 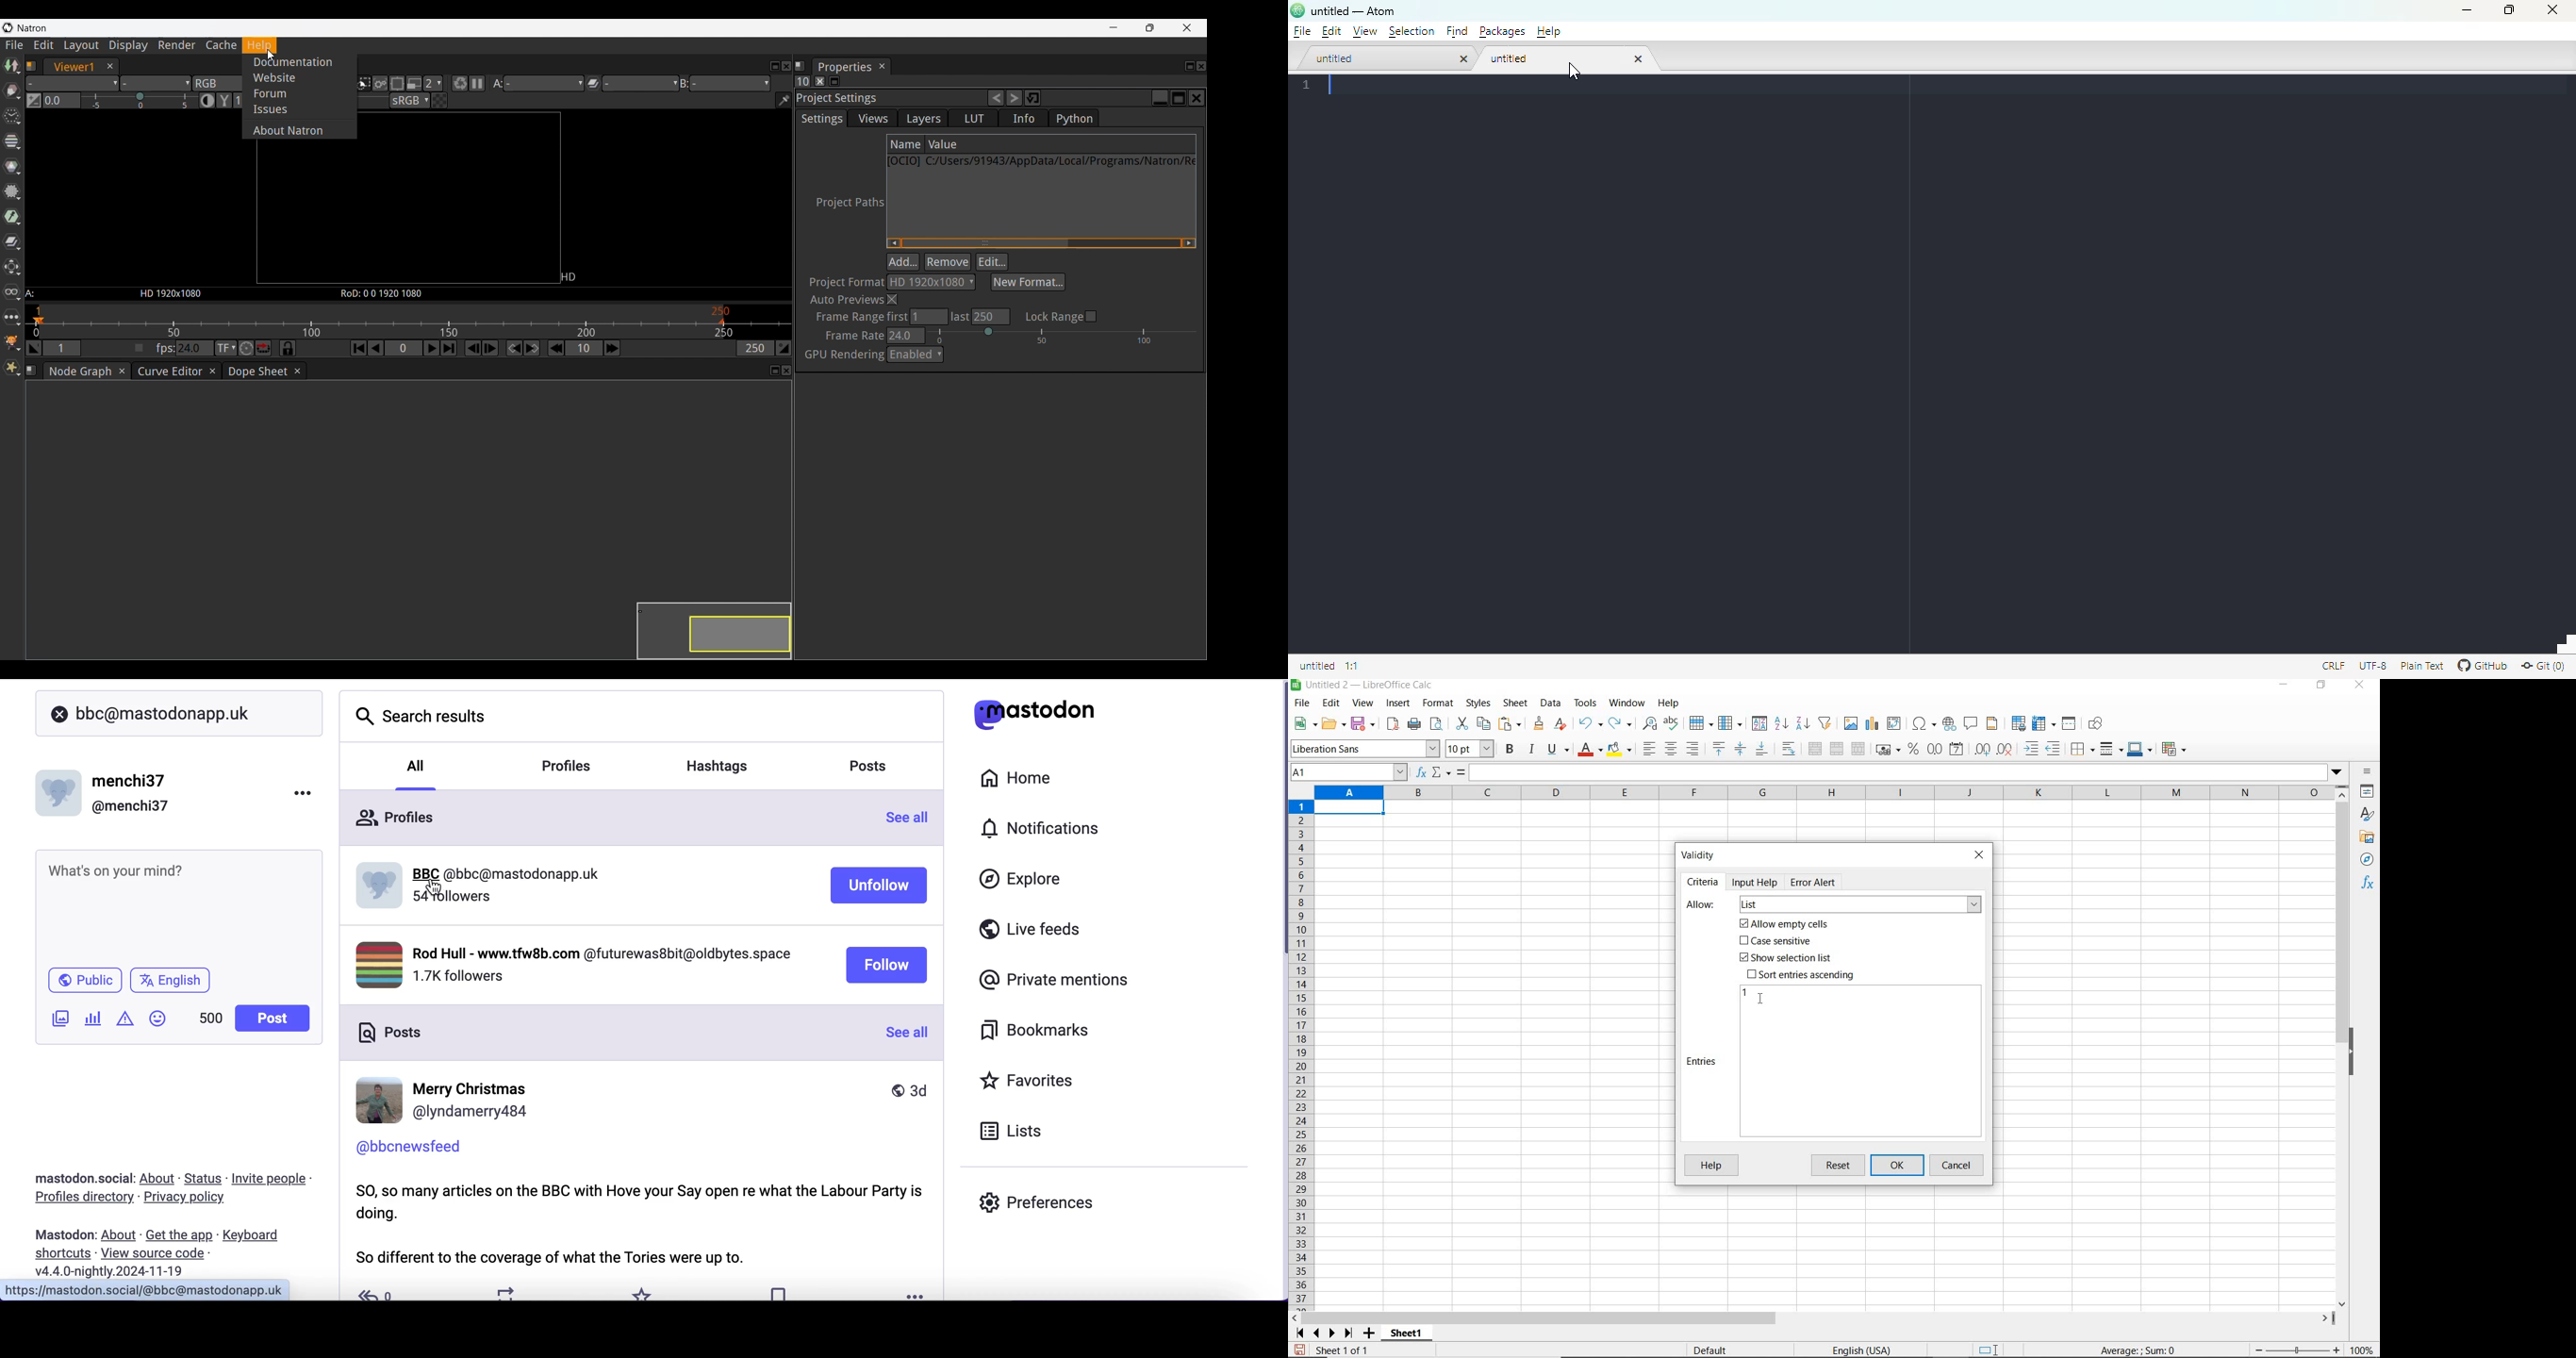 I want to click on user name, so click(x=105, y=792).